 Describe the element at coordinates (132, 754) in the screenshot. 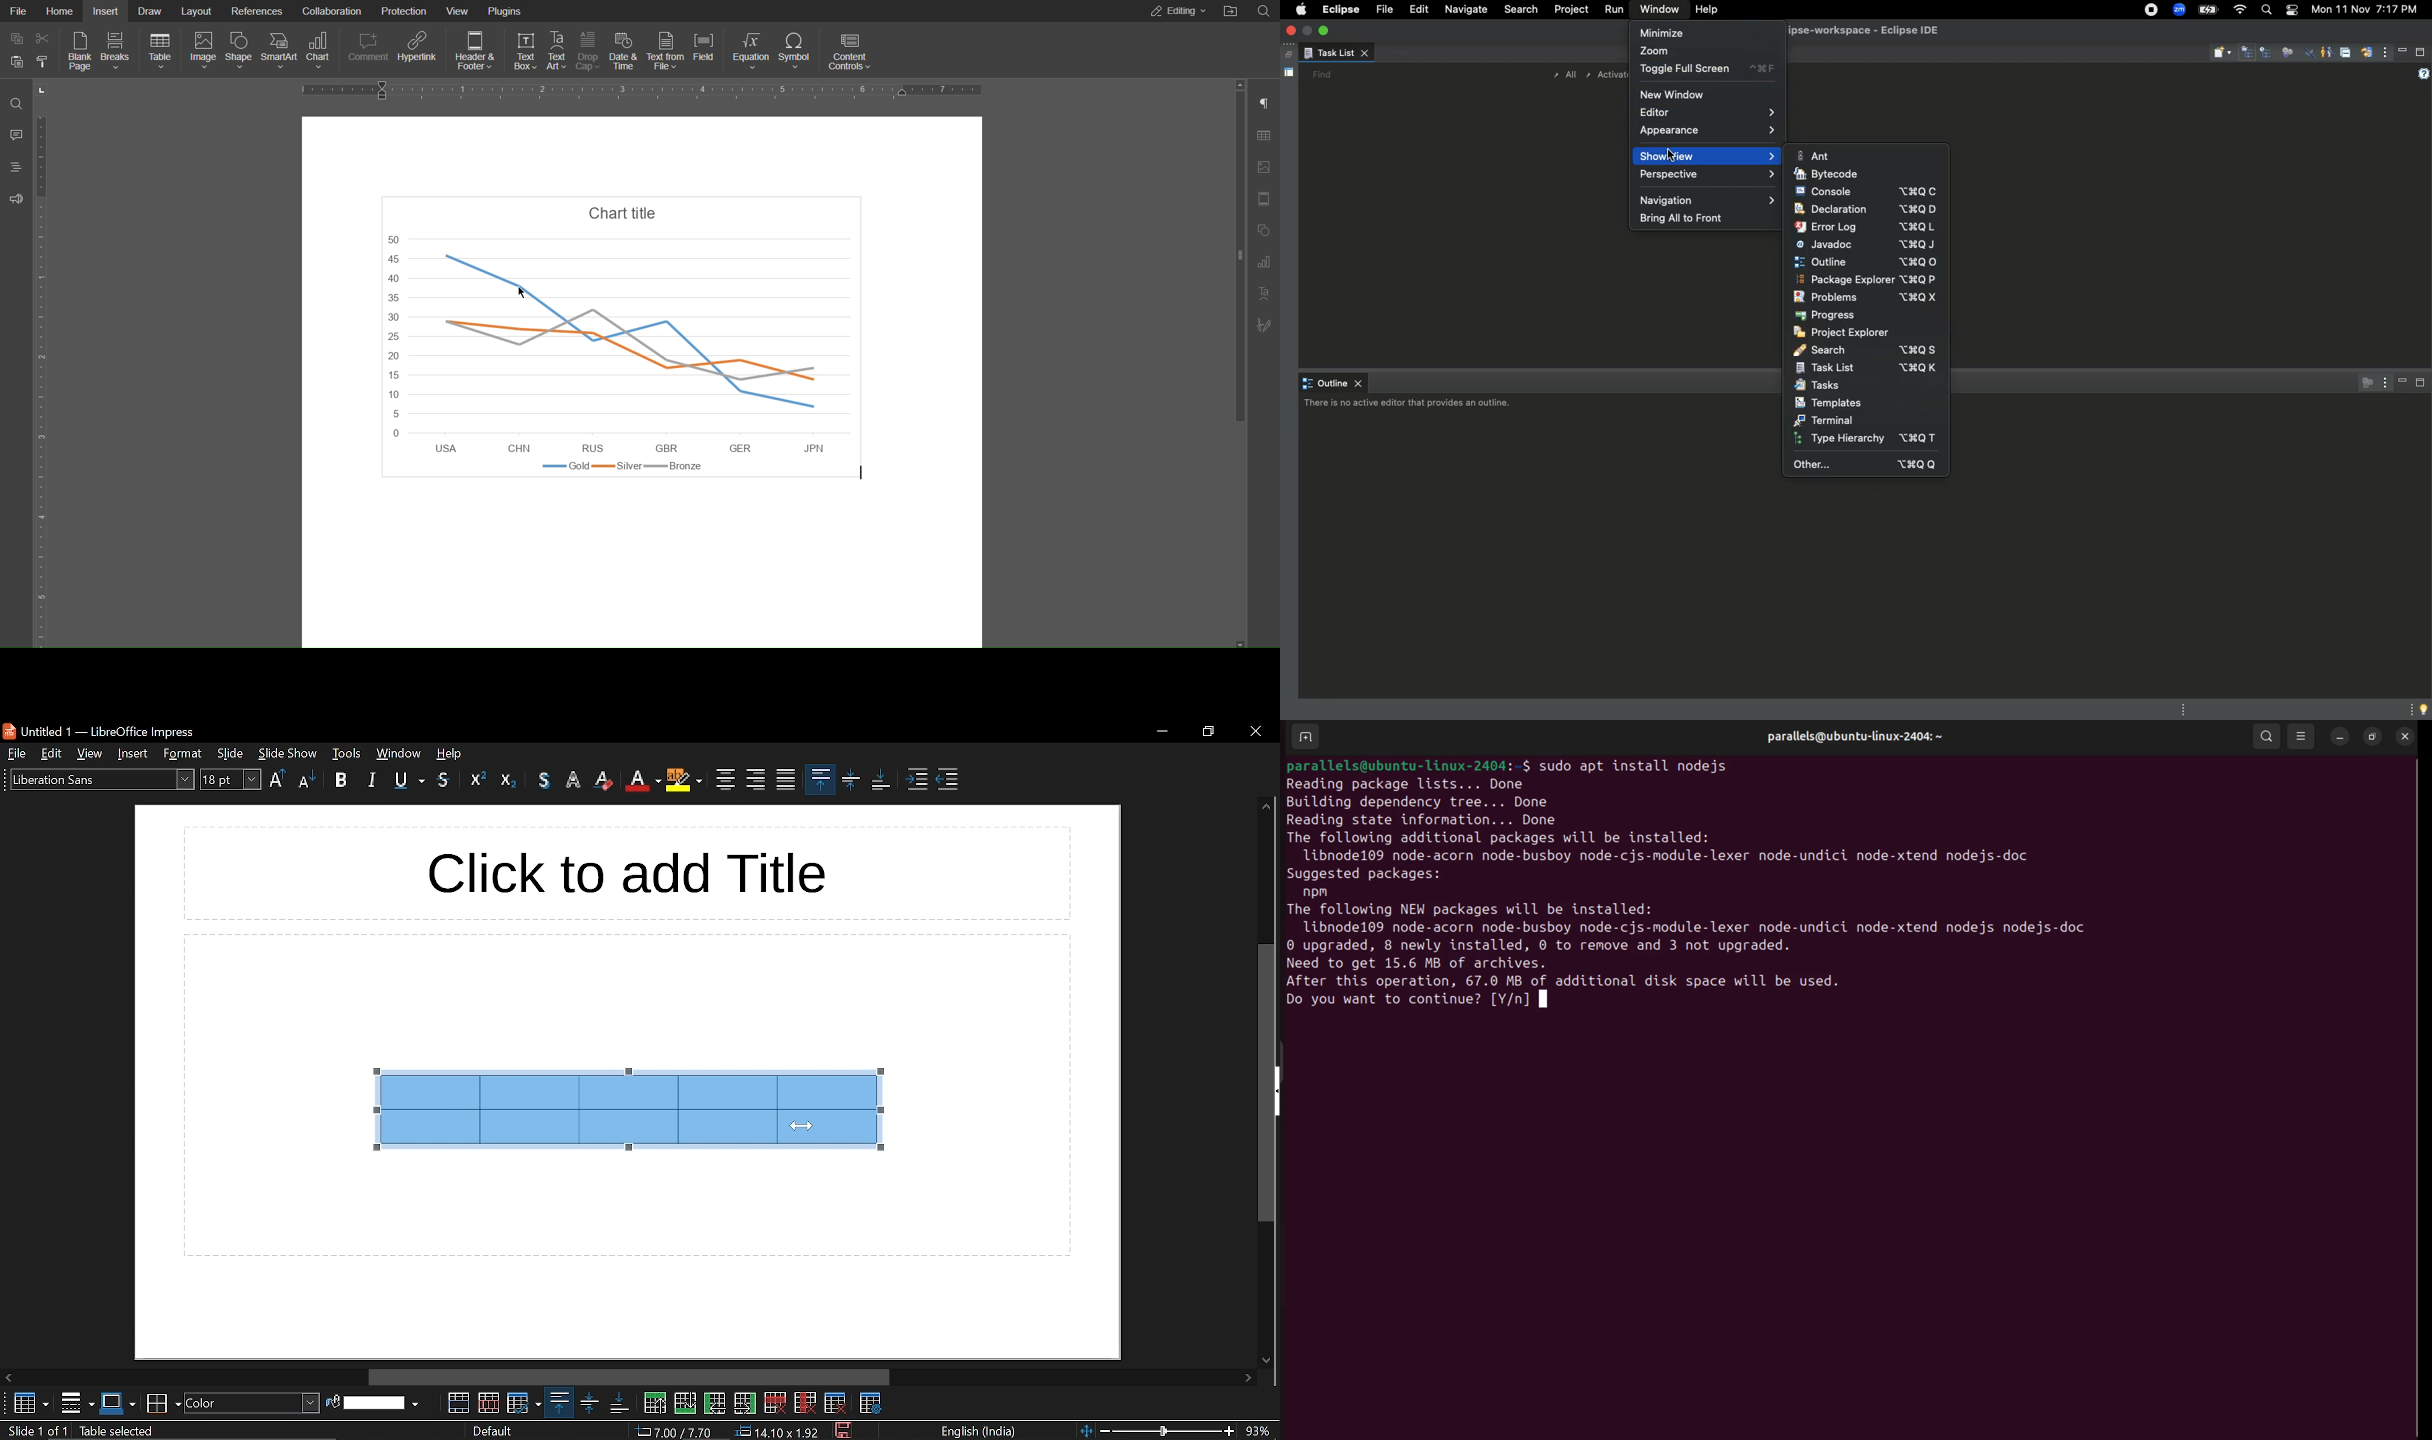

I see `insert` at that location.